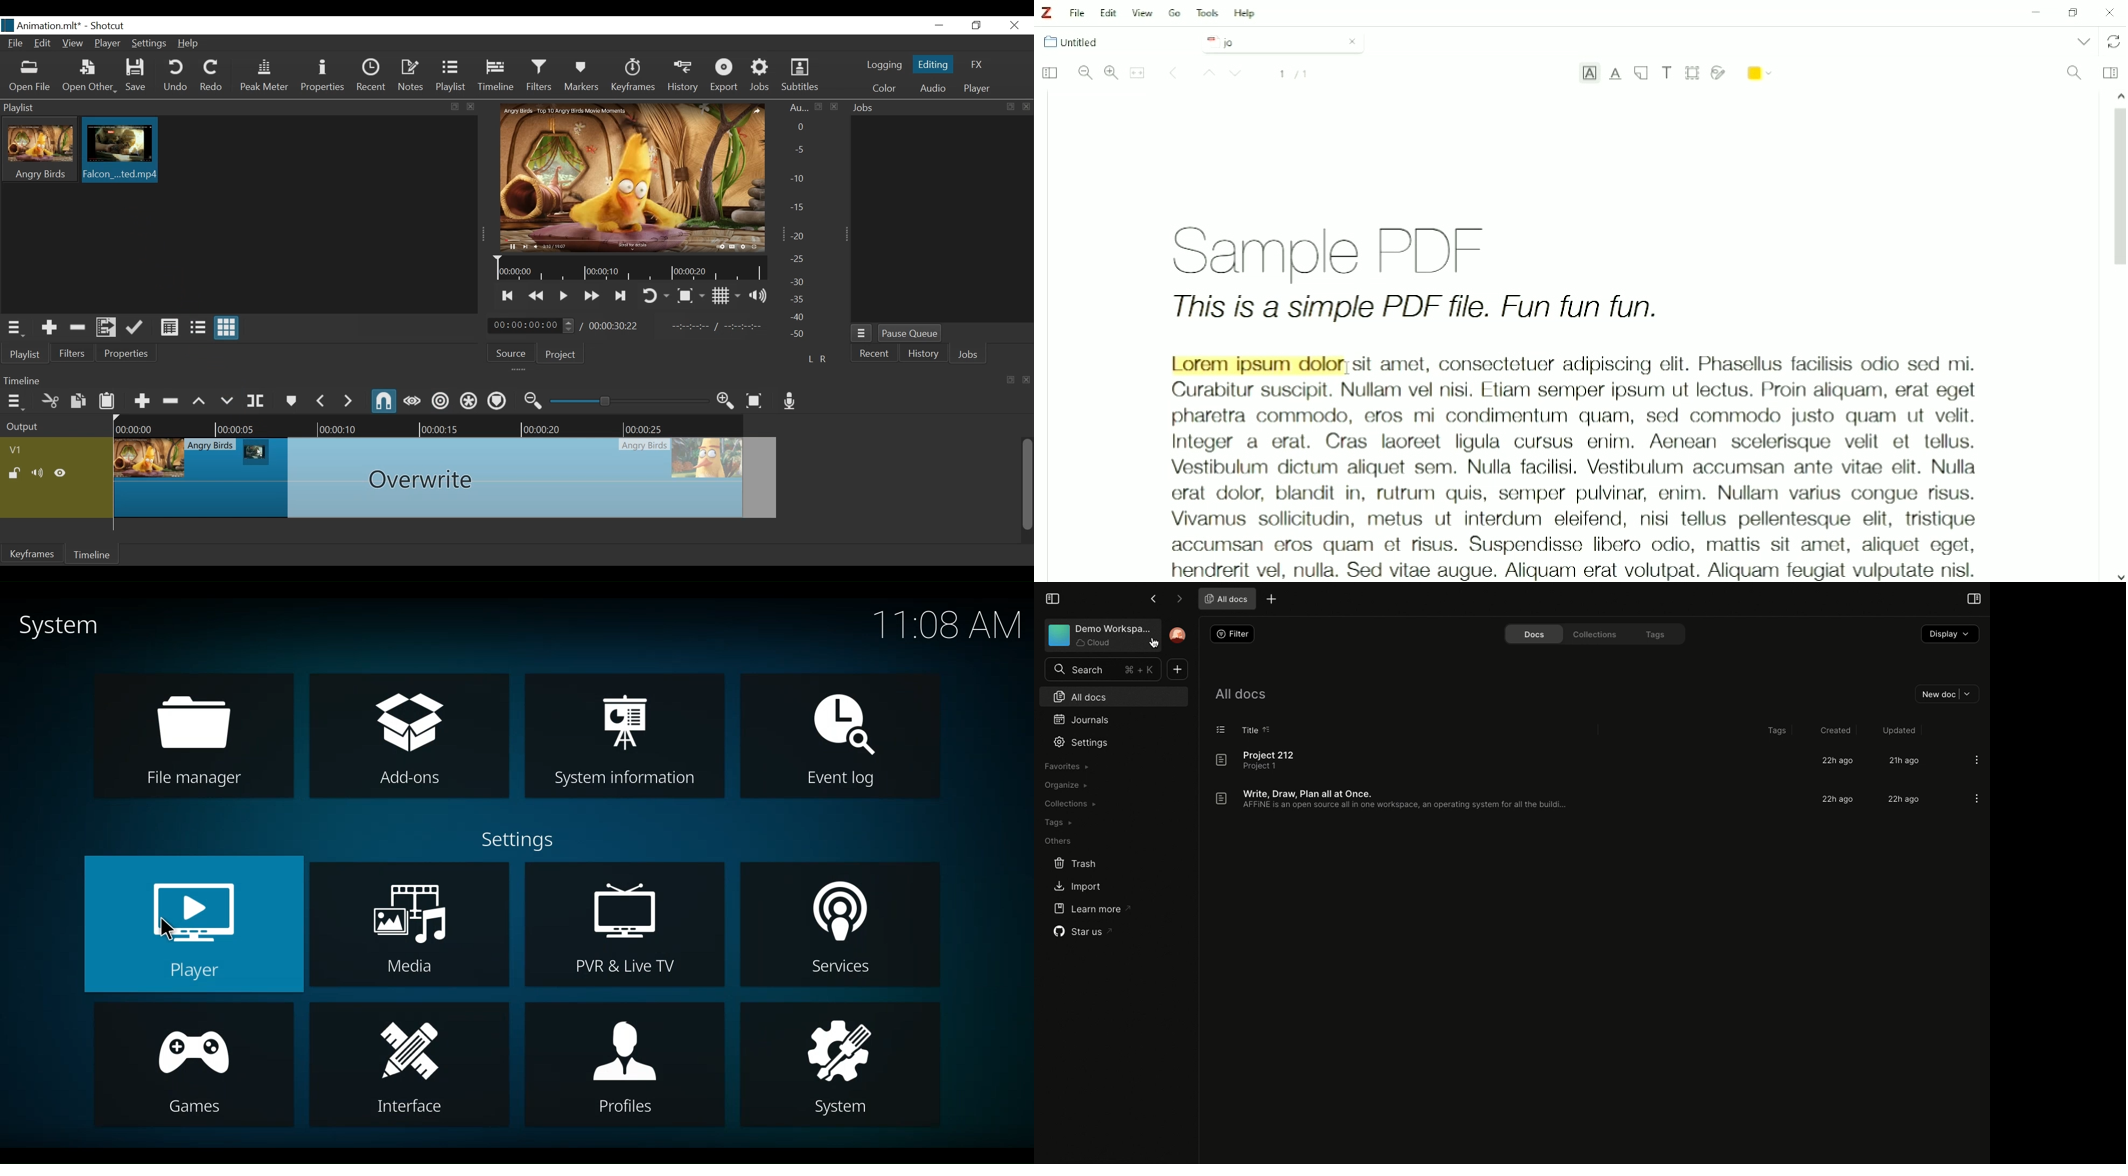 The height and width of the screenshot is (1176, 2128). Describe the element at coordinates (142, 399) in the screenshot. I see `Append` at that location.